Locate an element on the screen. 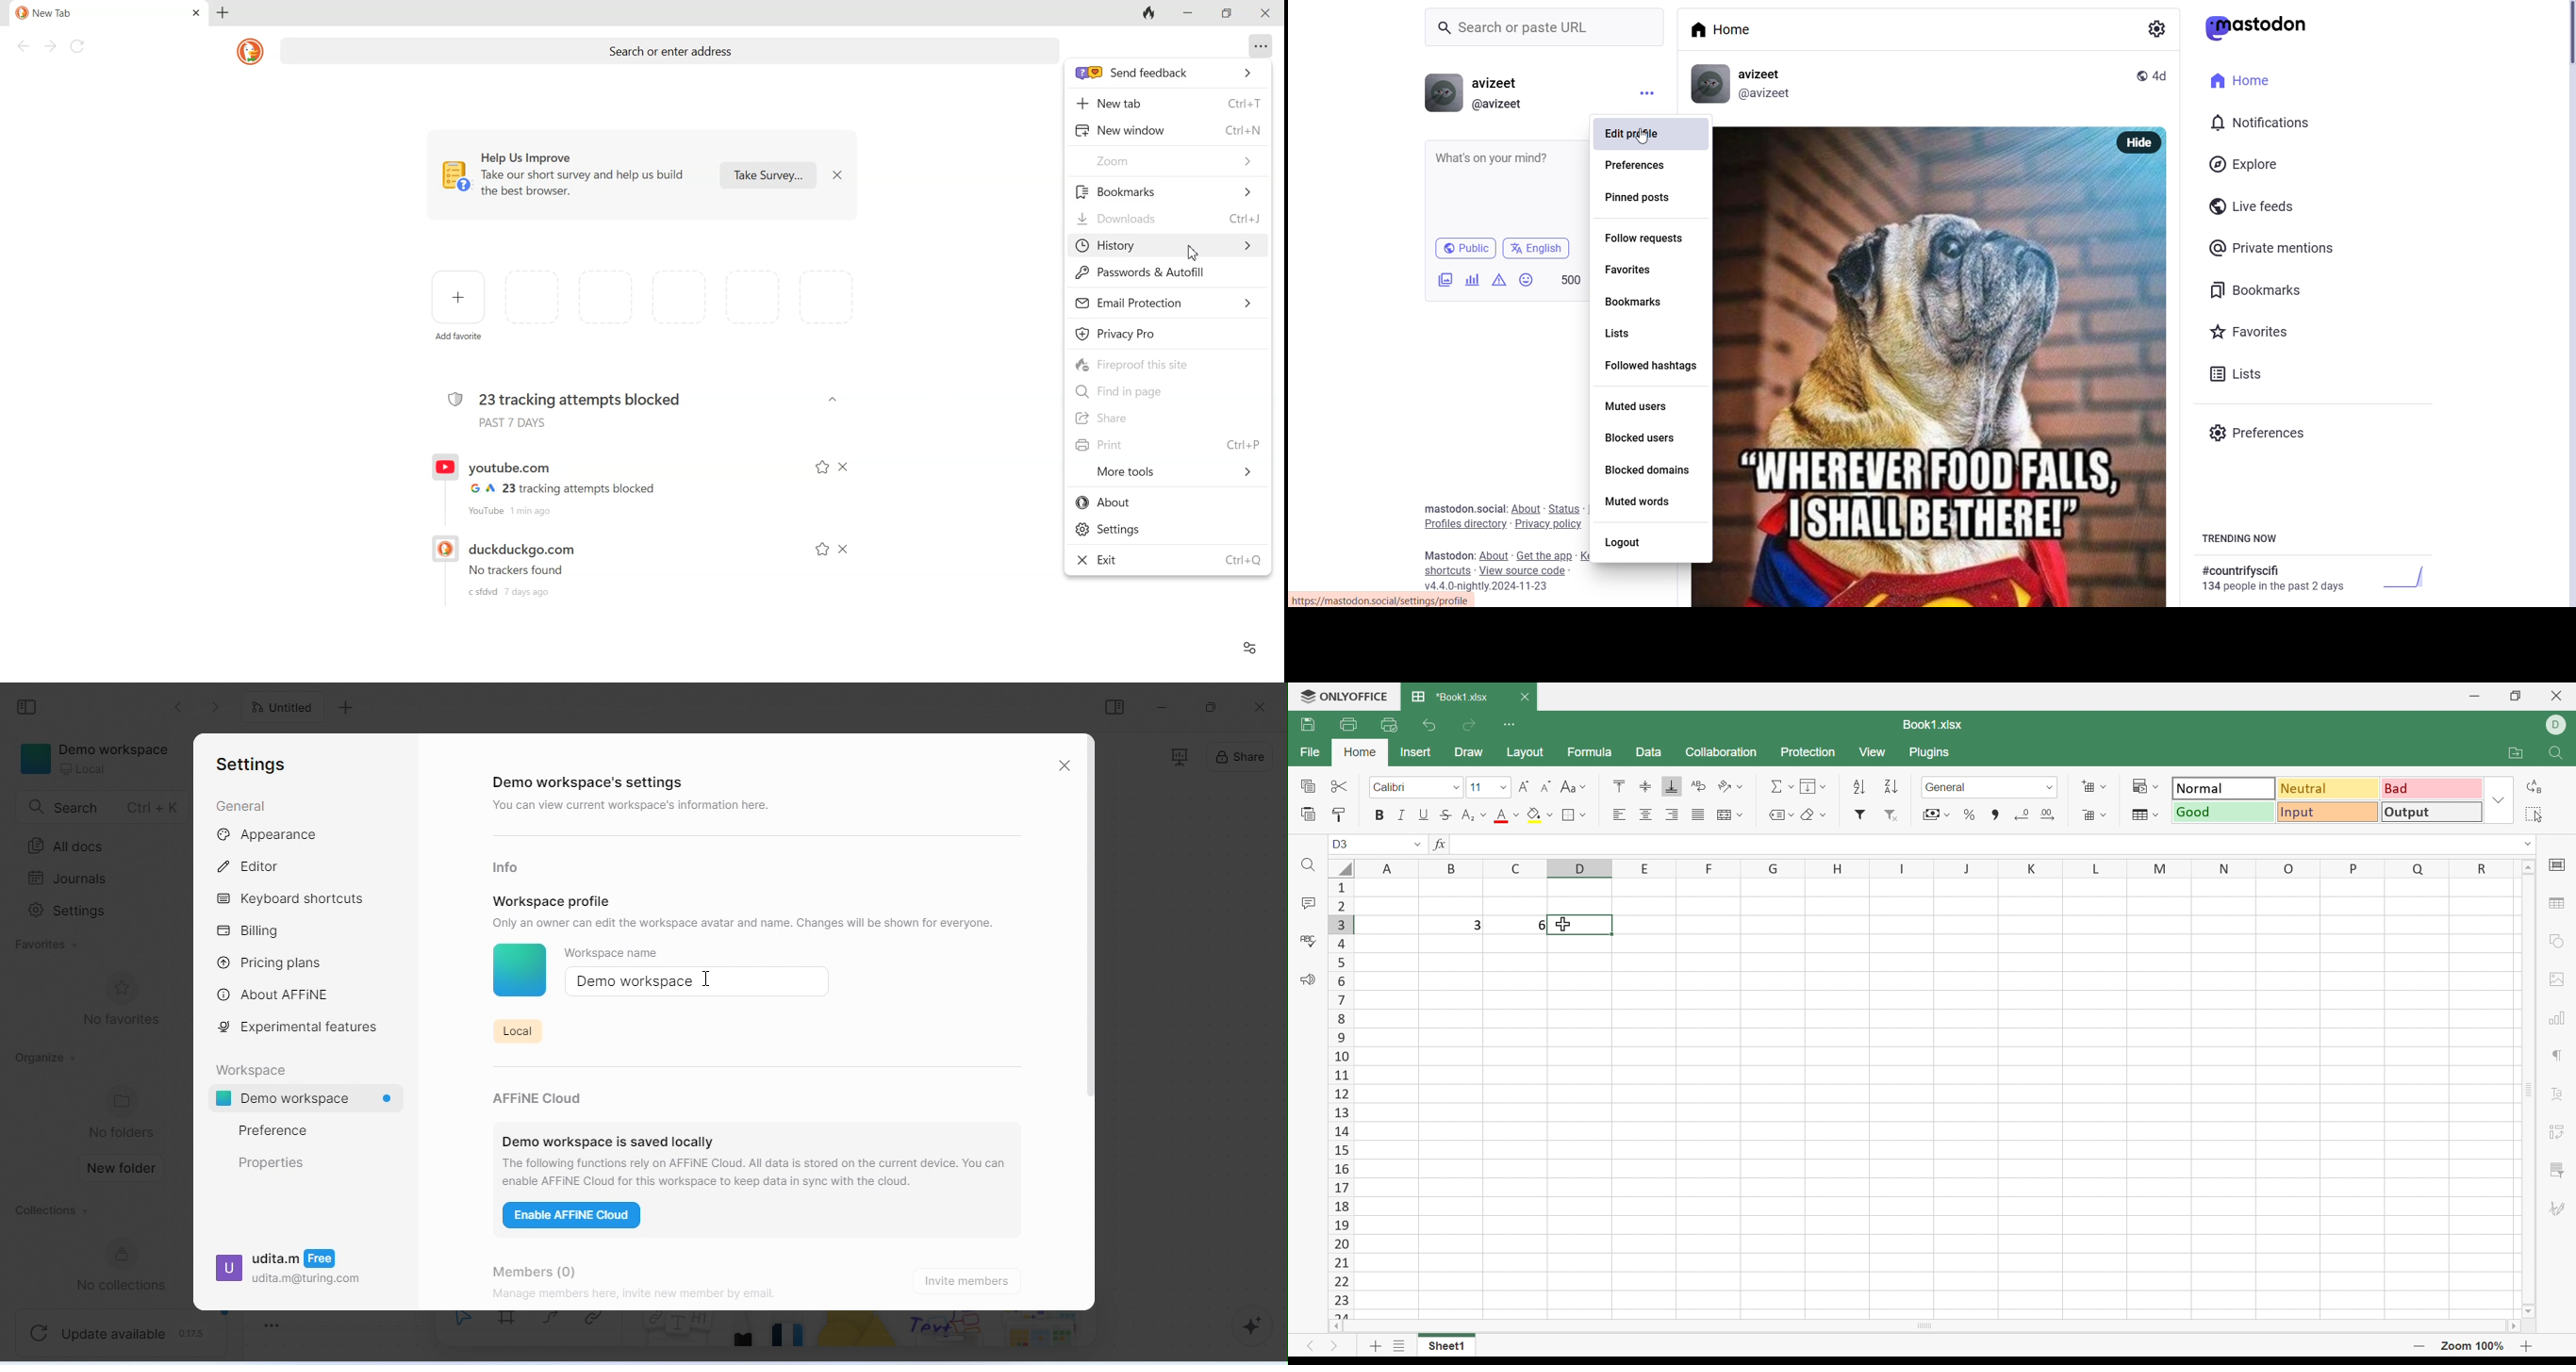  Close is located at coordinates (2559, 695).